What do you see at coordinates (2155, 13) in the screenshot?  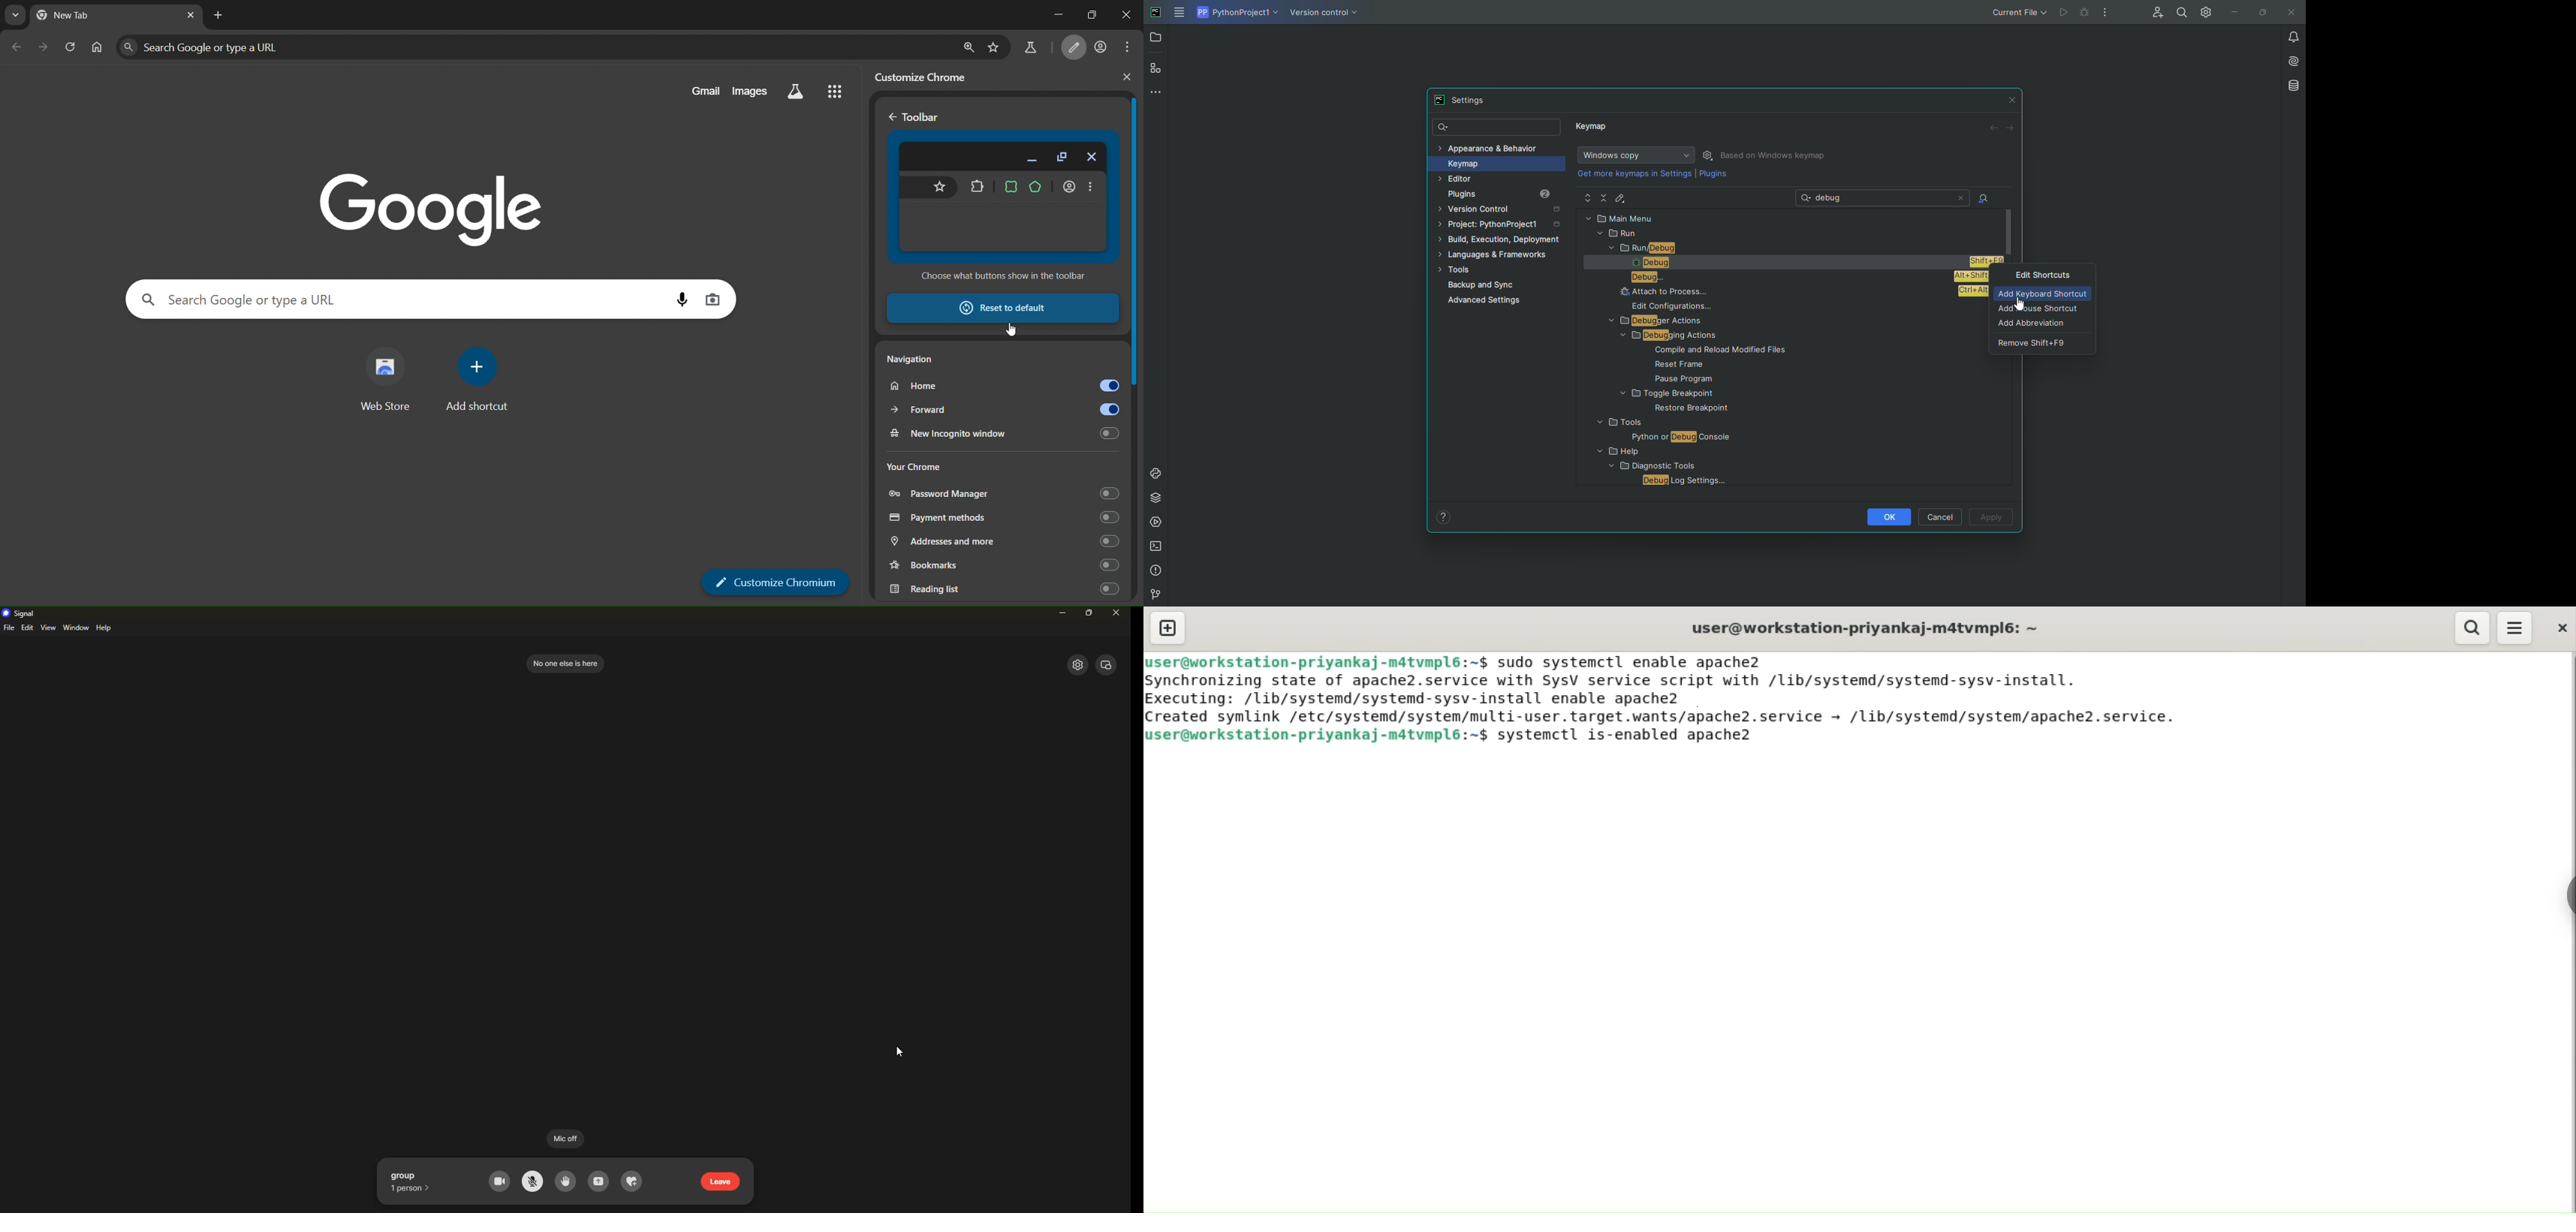 I see `Code with me` at bounding box center [2155, 13].